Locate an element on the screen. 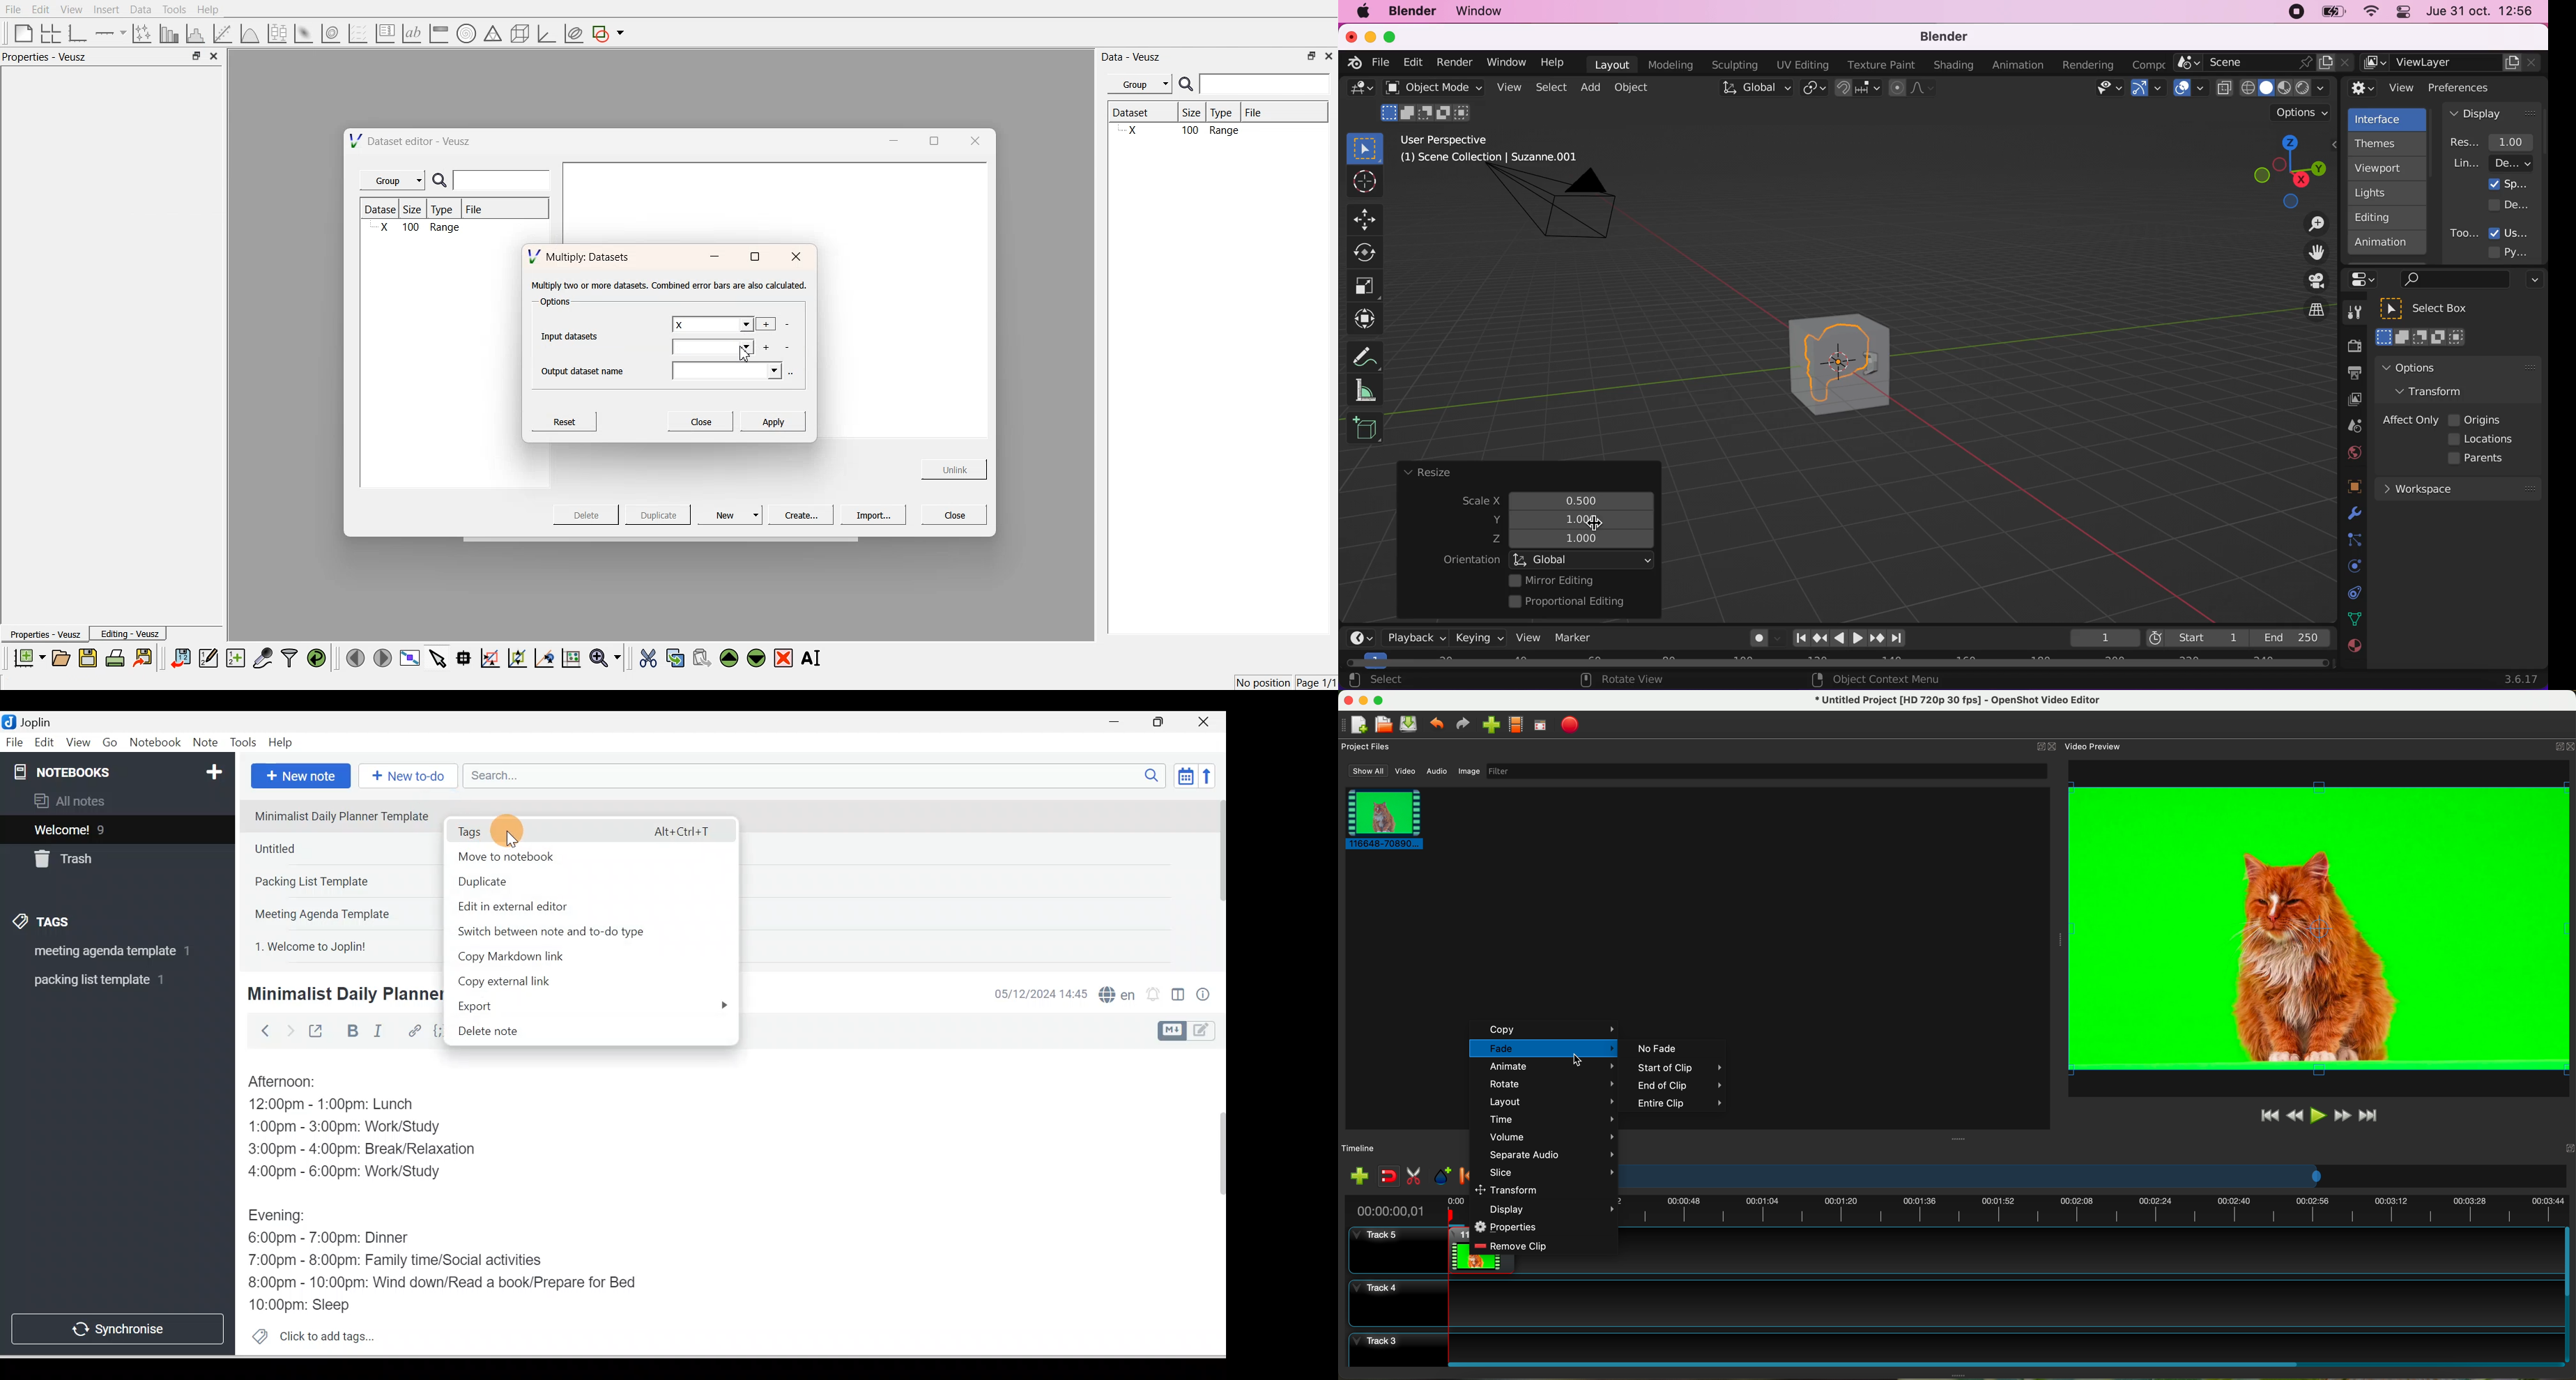 This screenshot has width=2576, height=1400. Copy markdown link is located at coordinates (558, 956).